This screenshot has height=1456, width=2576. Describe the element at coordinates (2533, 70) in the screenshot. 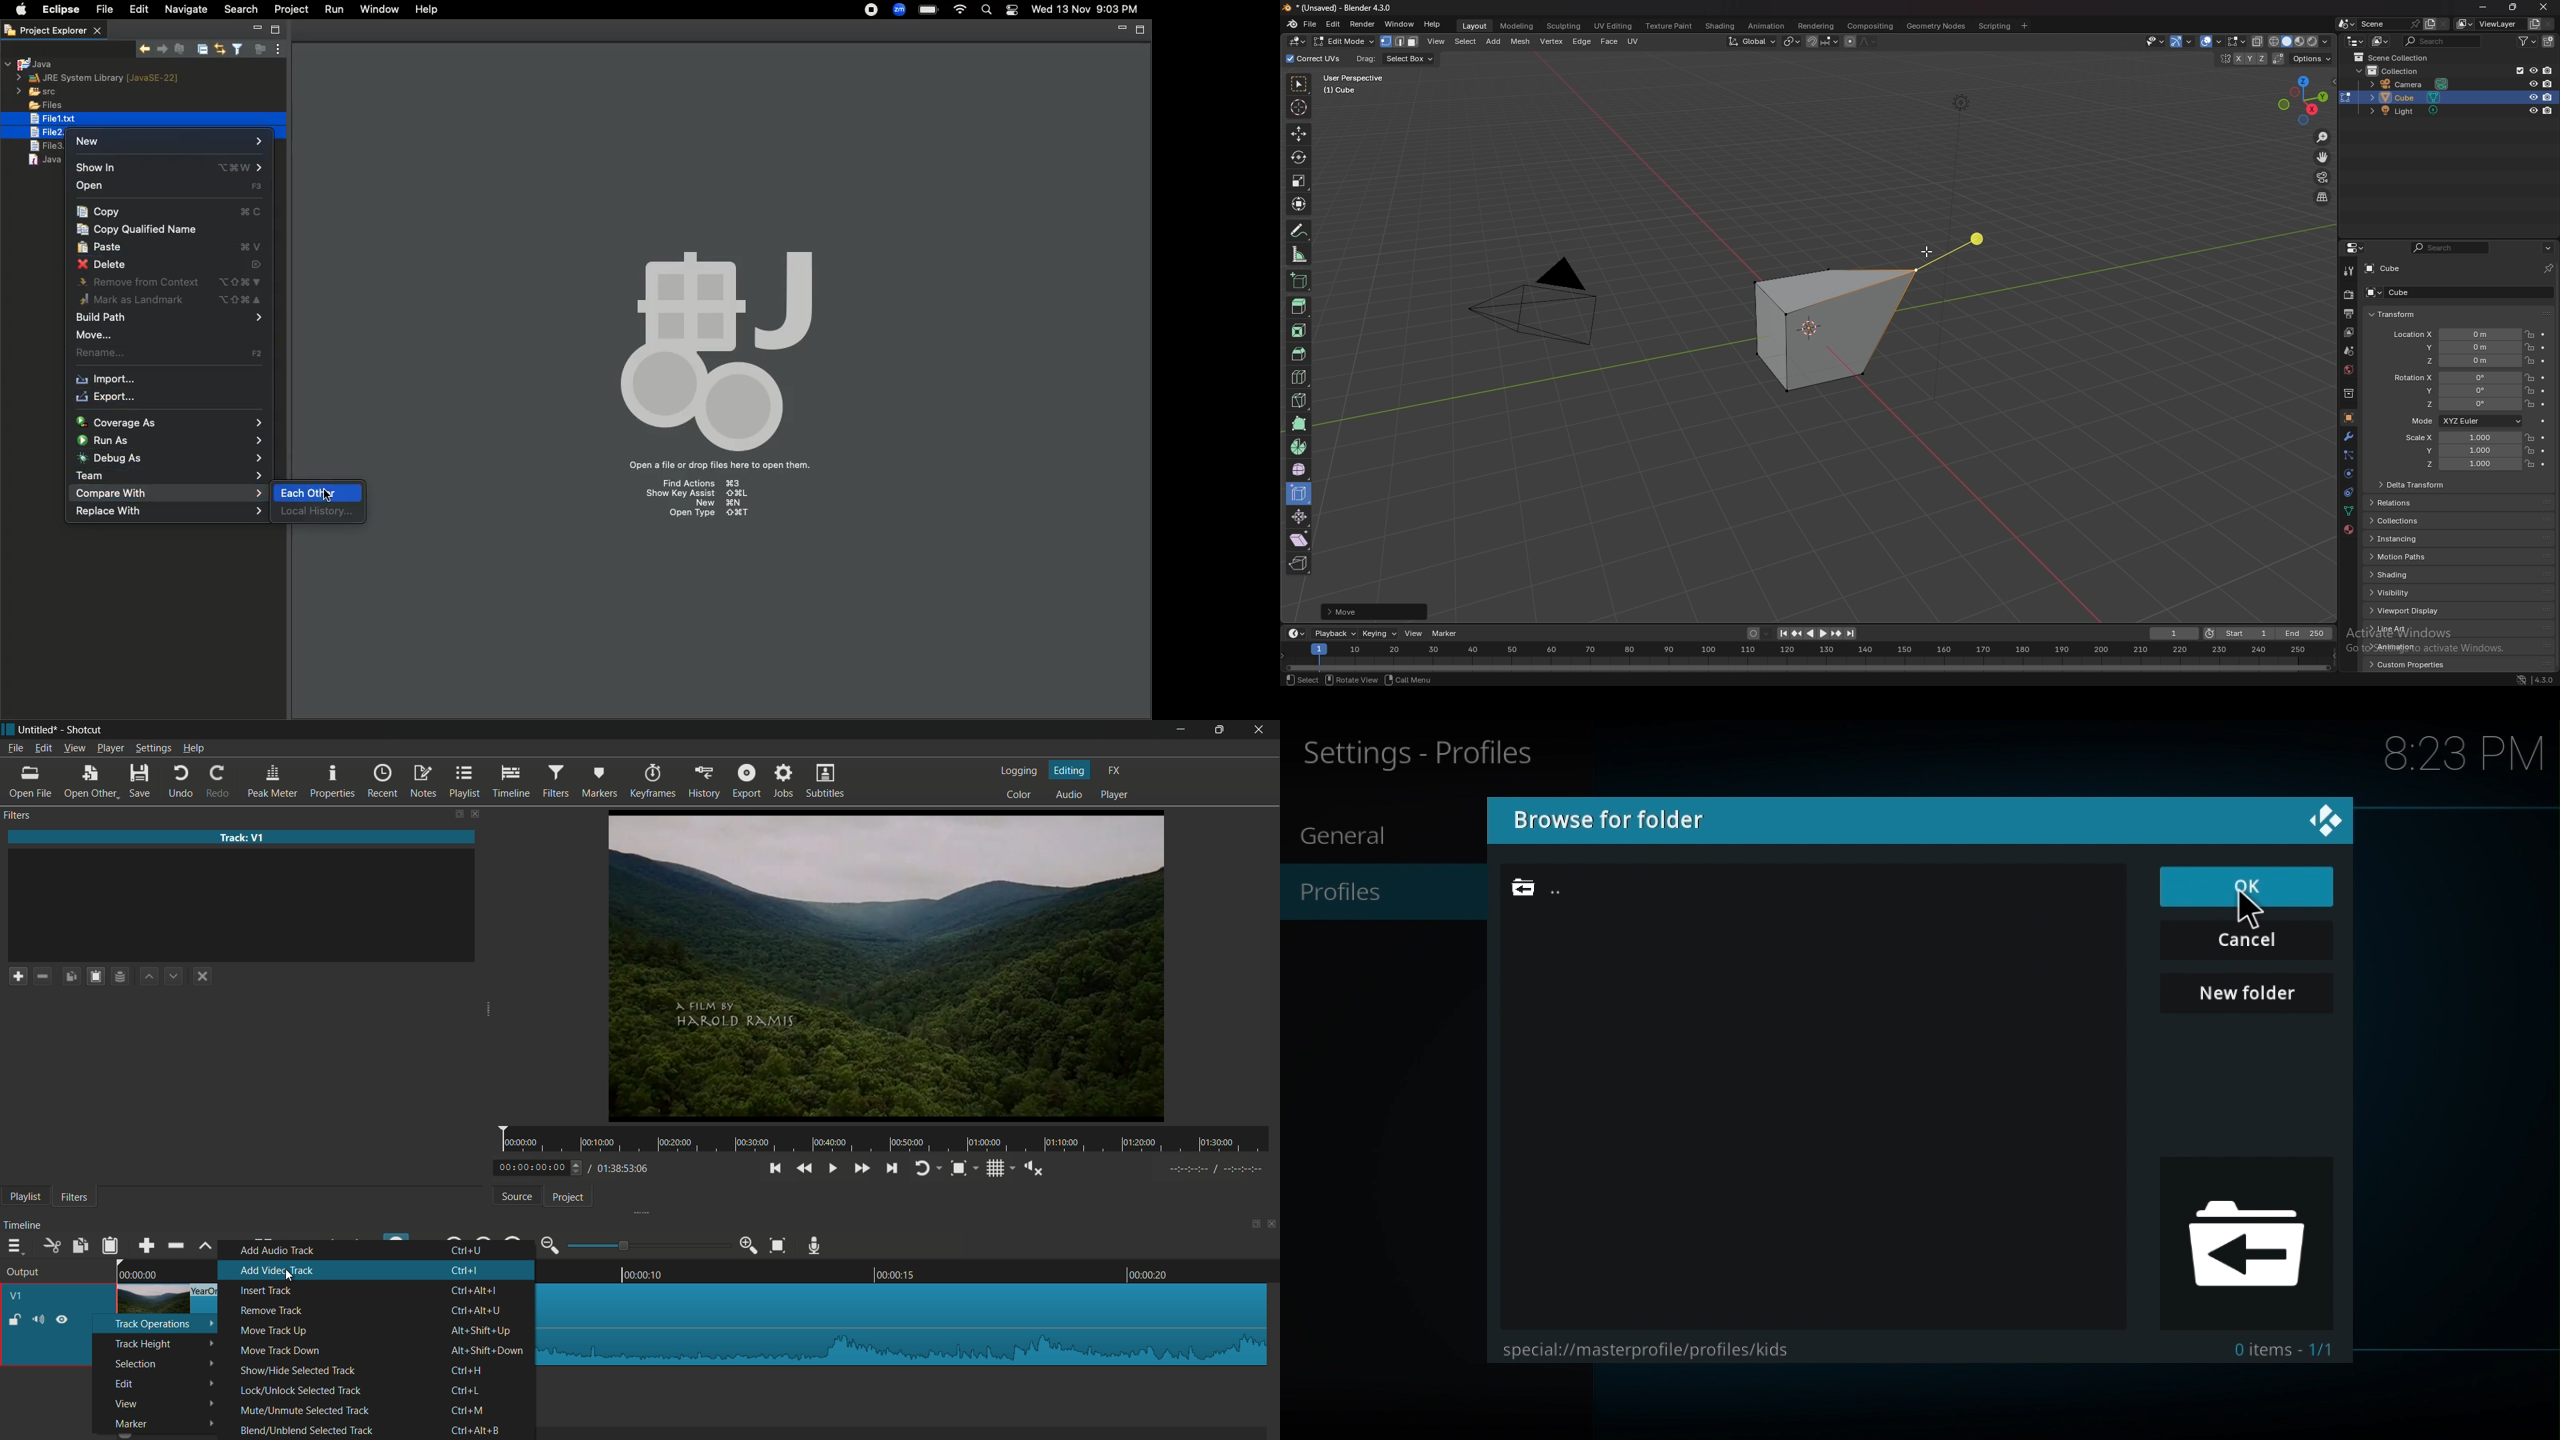

I see `hide in viewport` at that location.